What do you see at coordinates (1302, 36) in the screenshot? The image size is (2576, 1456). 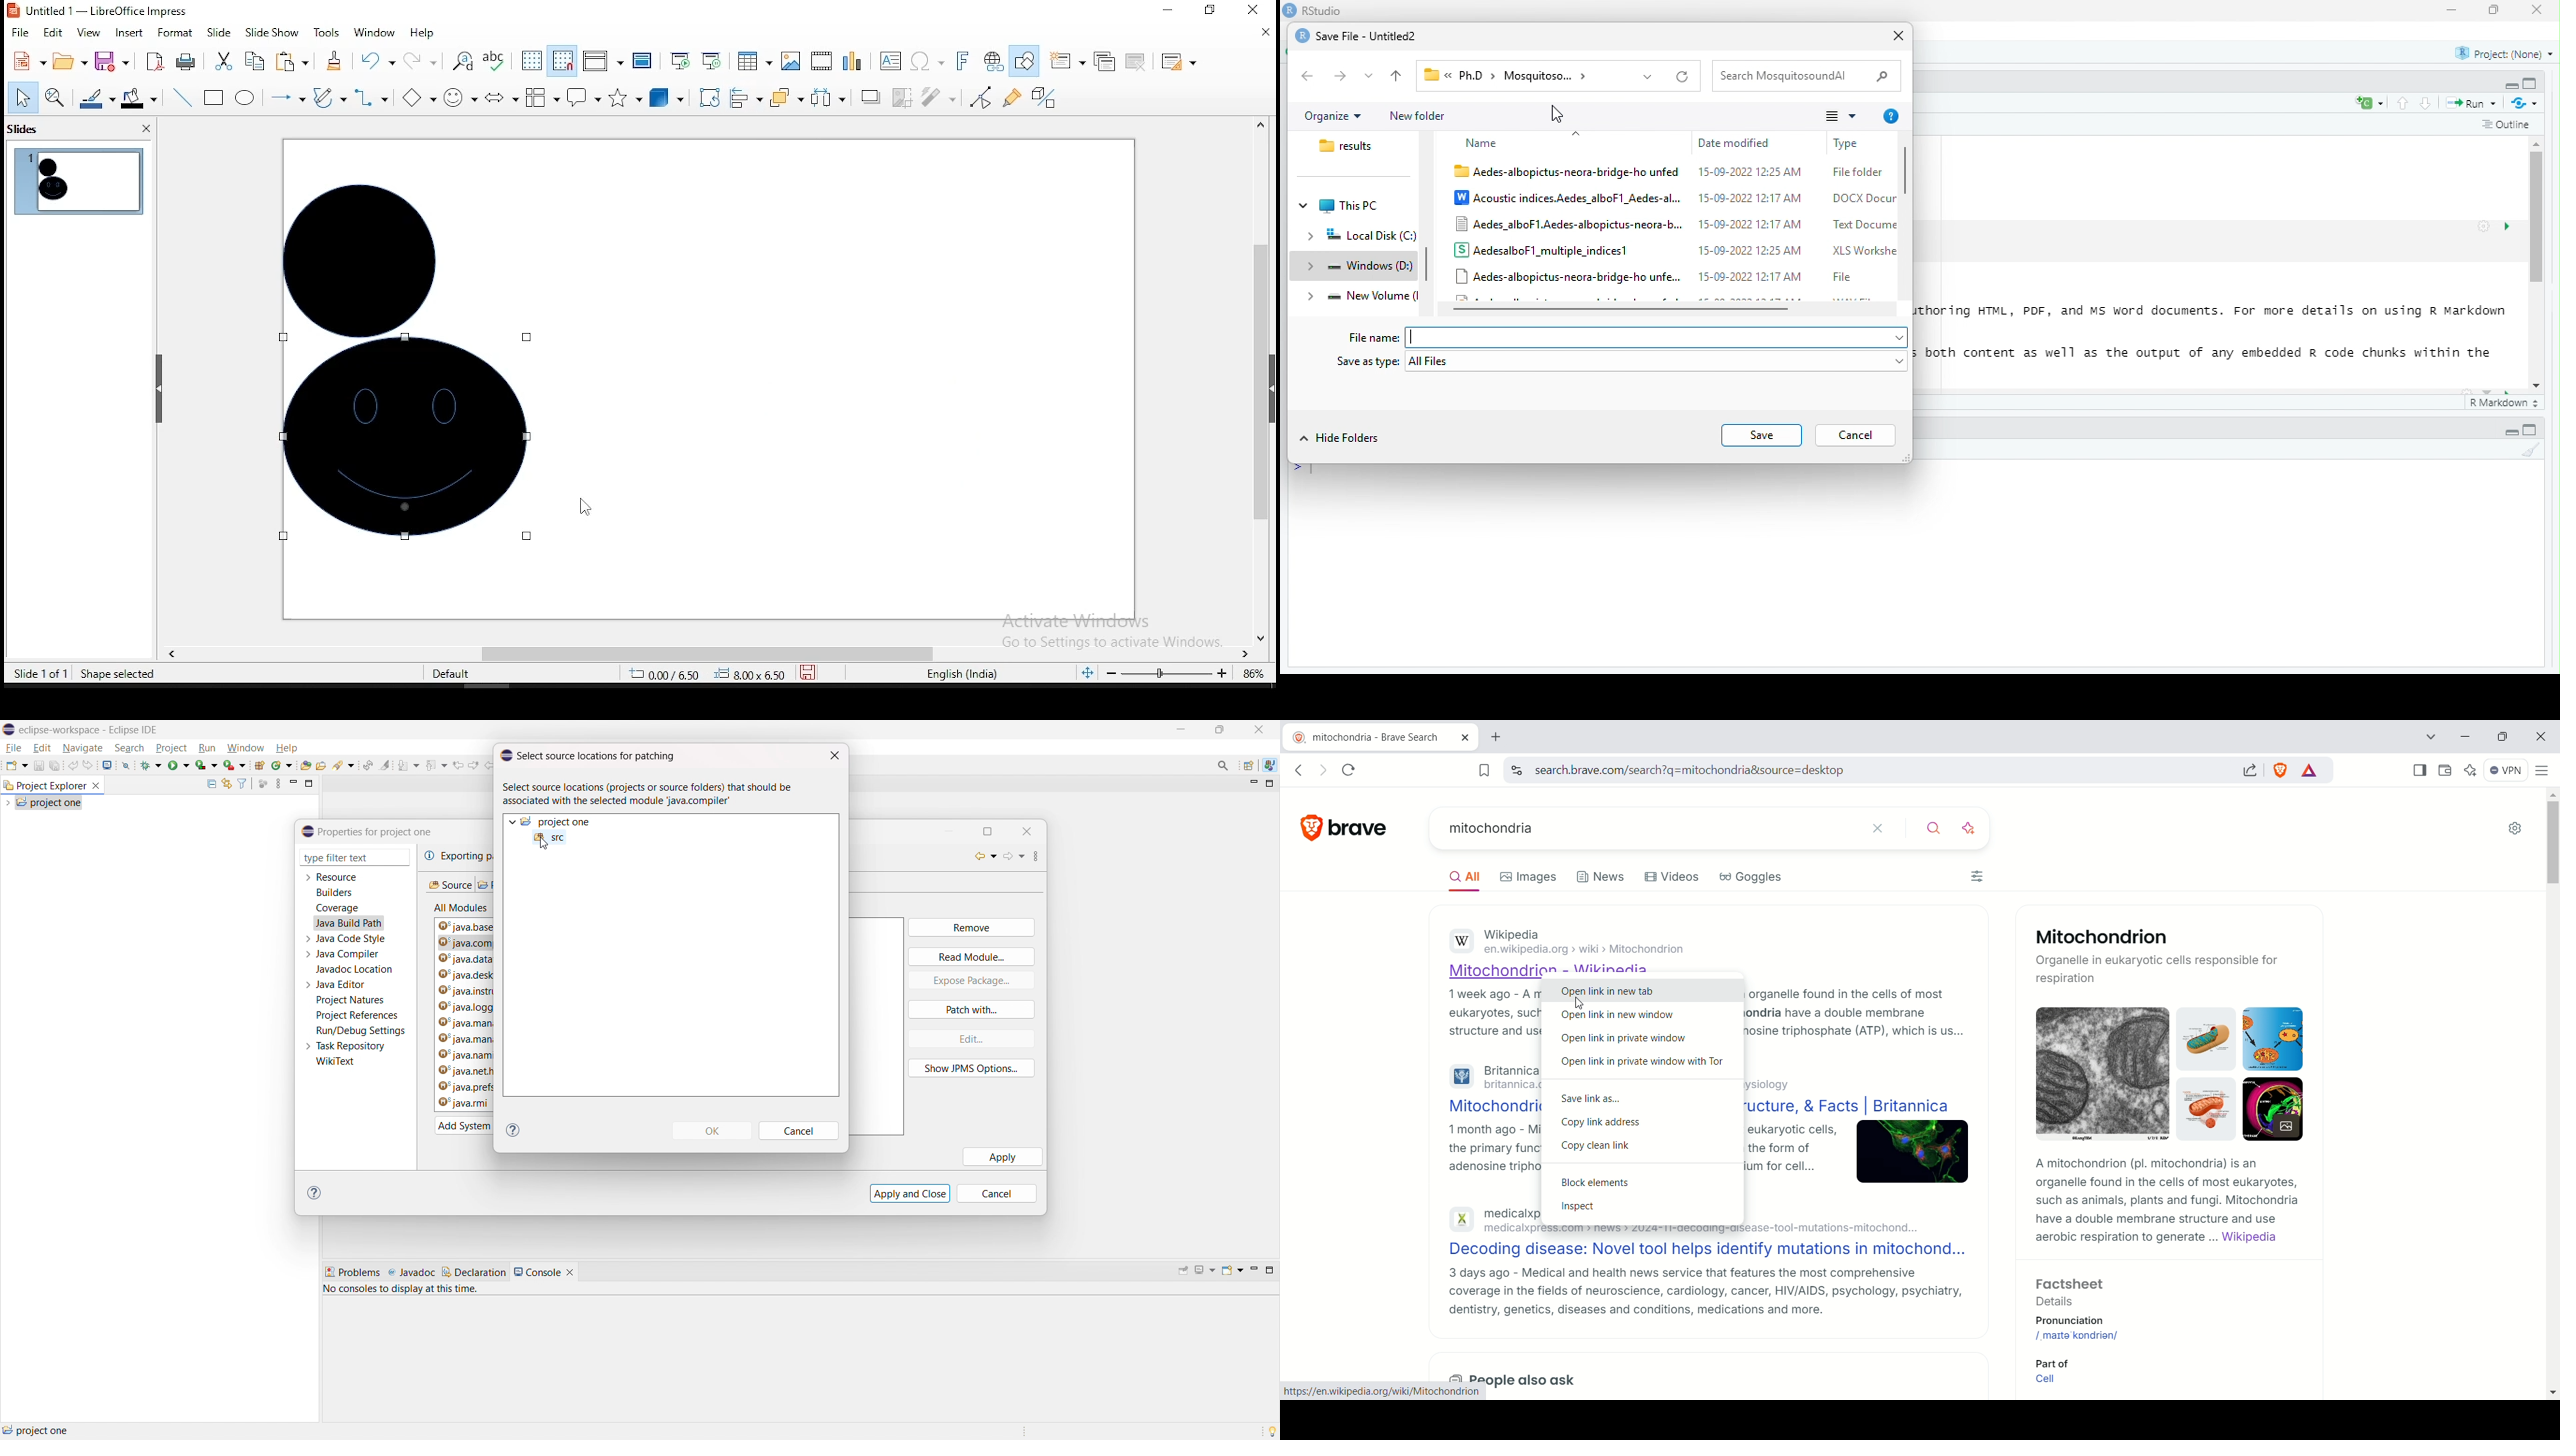 I see `logo` at bounding box center [1302, 36].